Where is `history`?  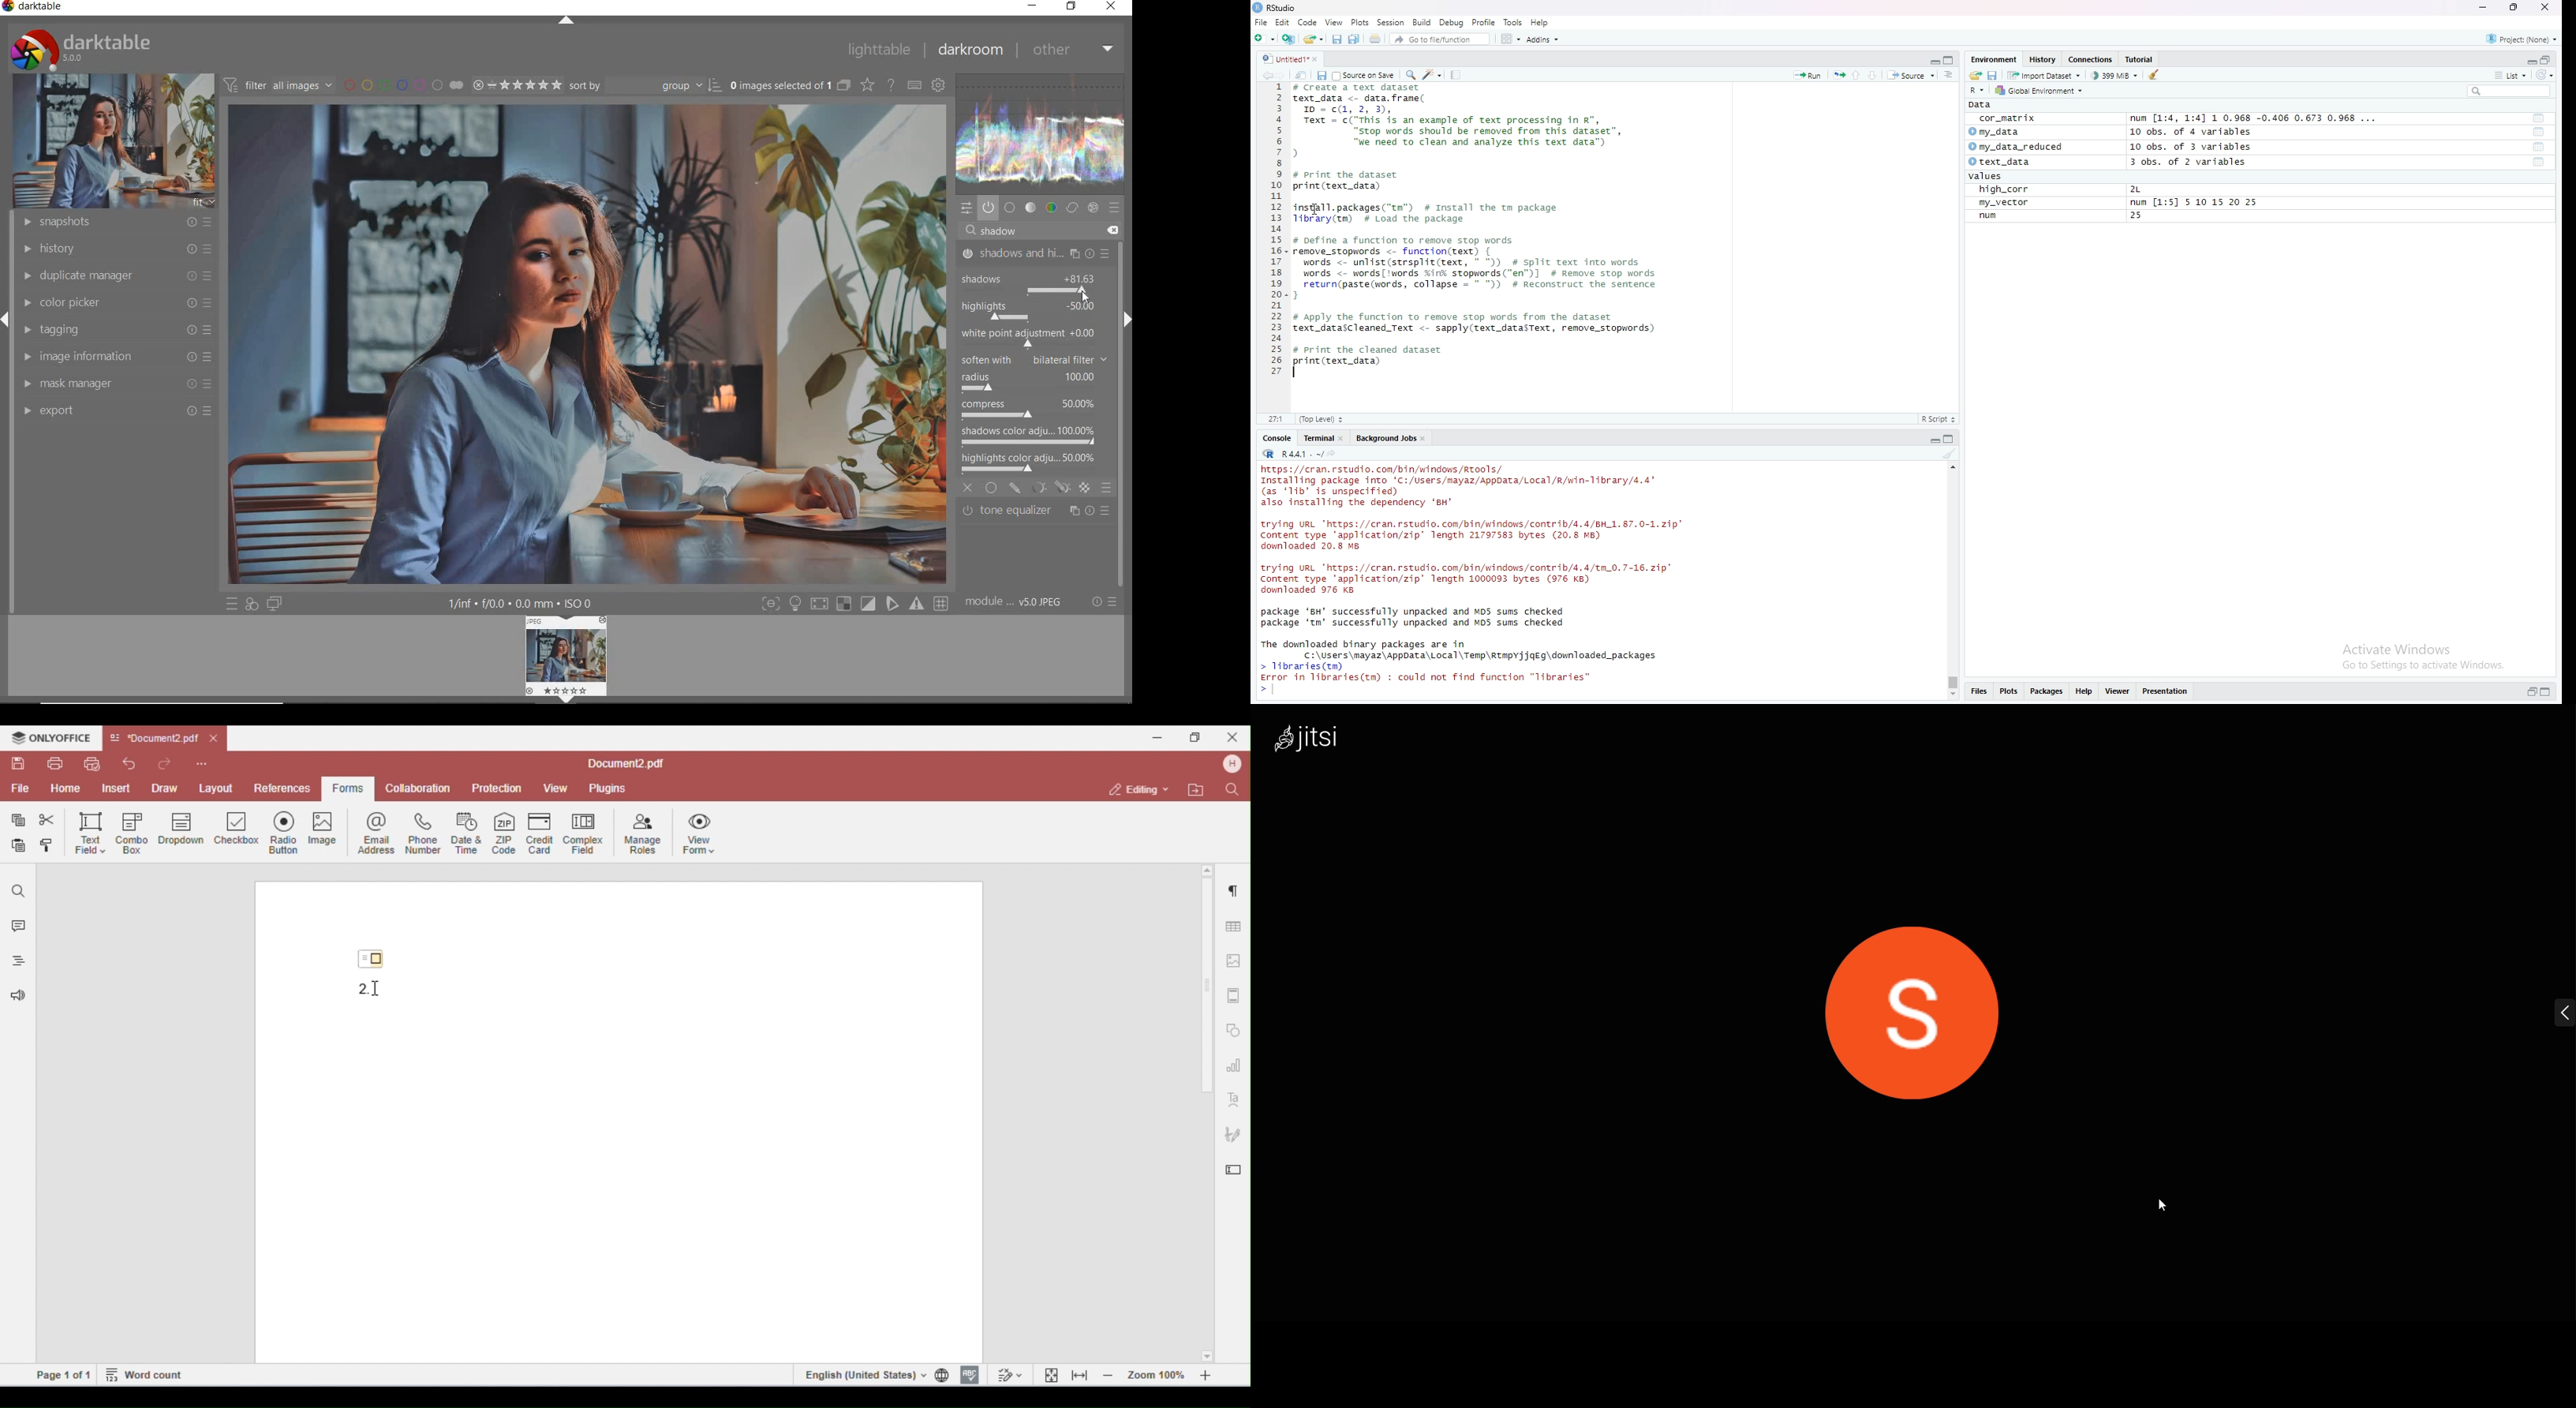
history is located at coordinates (2044, 59).